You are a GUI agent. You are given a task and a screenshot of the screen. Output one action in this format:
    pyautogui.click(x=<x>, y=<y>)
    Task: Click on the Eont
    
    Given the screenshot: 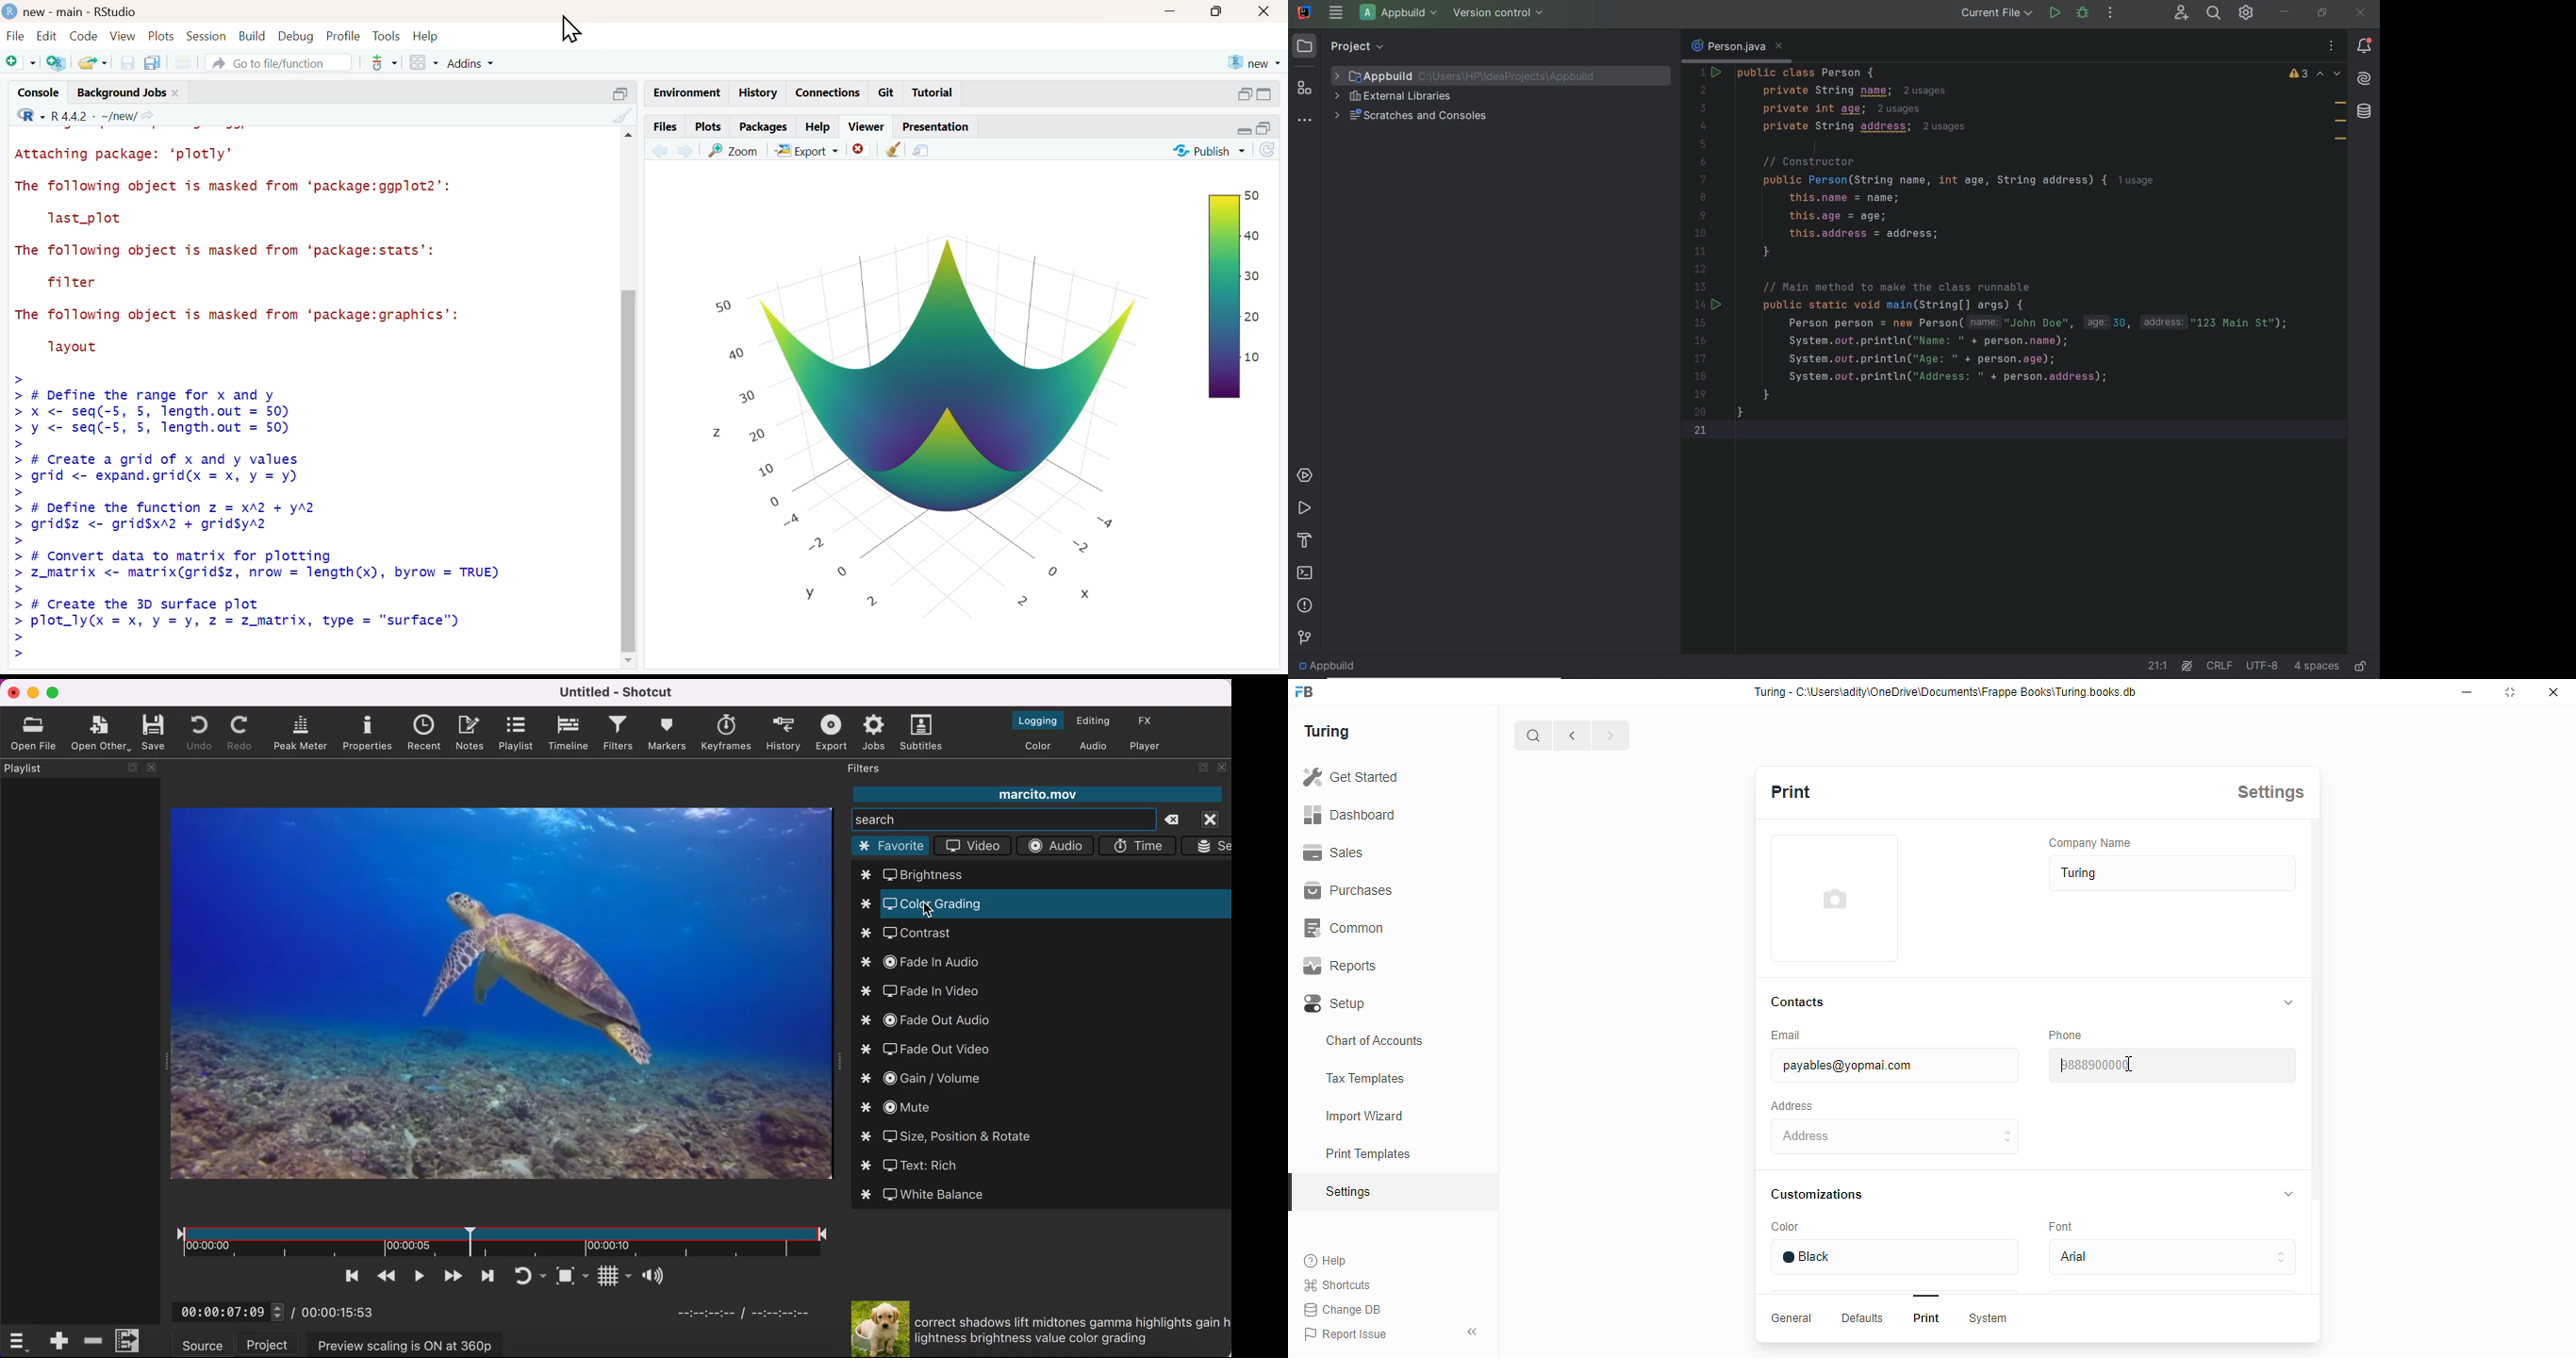 What is the action you would take?
    pyautogui.click(x=2063, y=1224)
    